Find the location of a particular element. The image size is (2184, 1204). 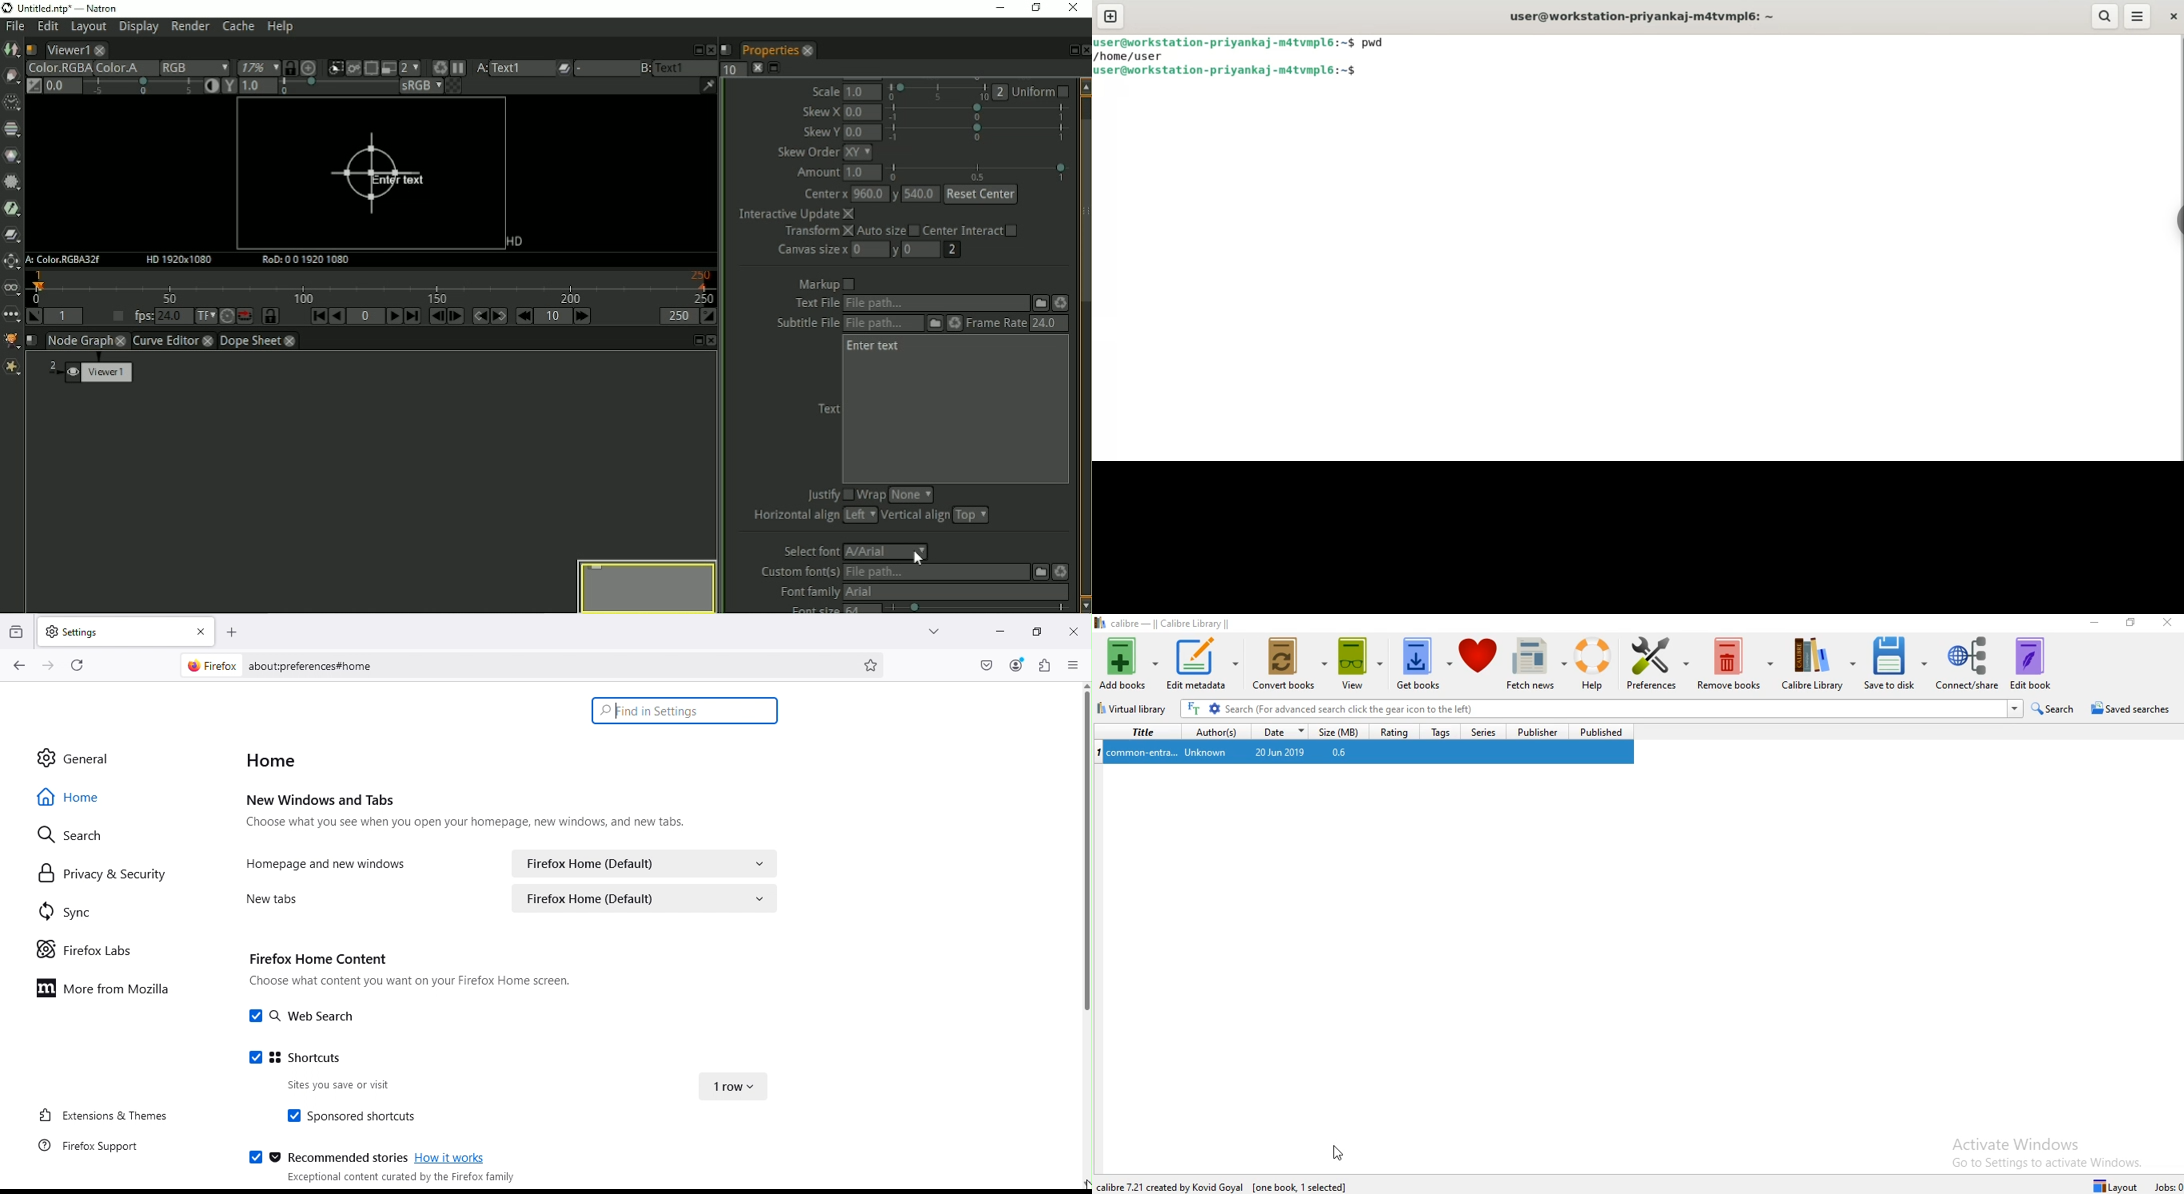

Float pane is located at coordinates (1070, 50).